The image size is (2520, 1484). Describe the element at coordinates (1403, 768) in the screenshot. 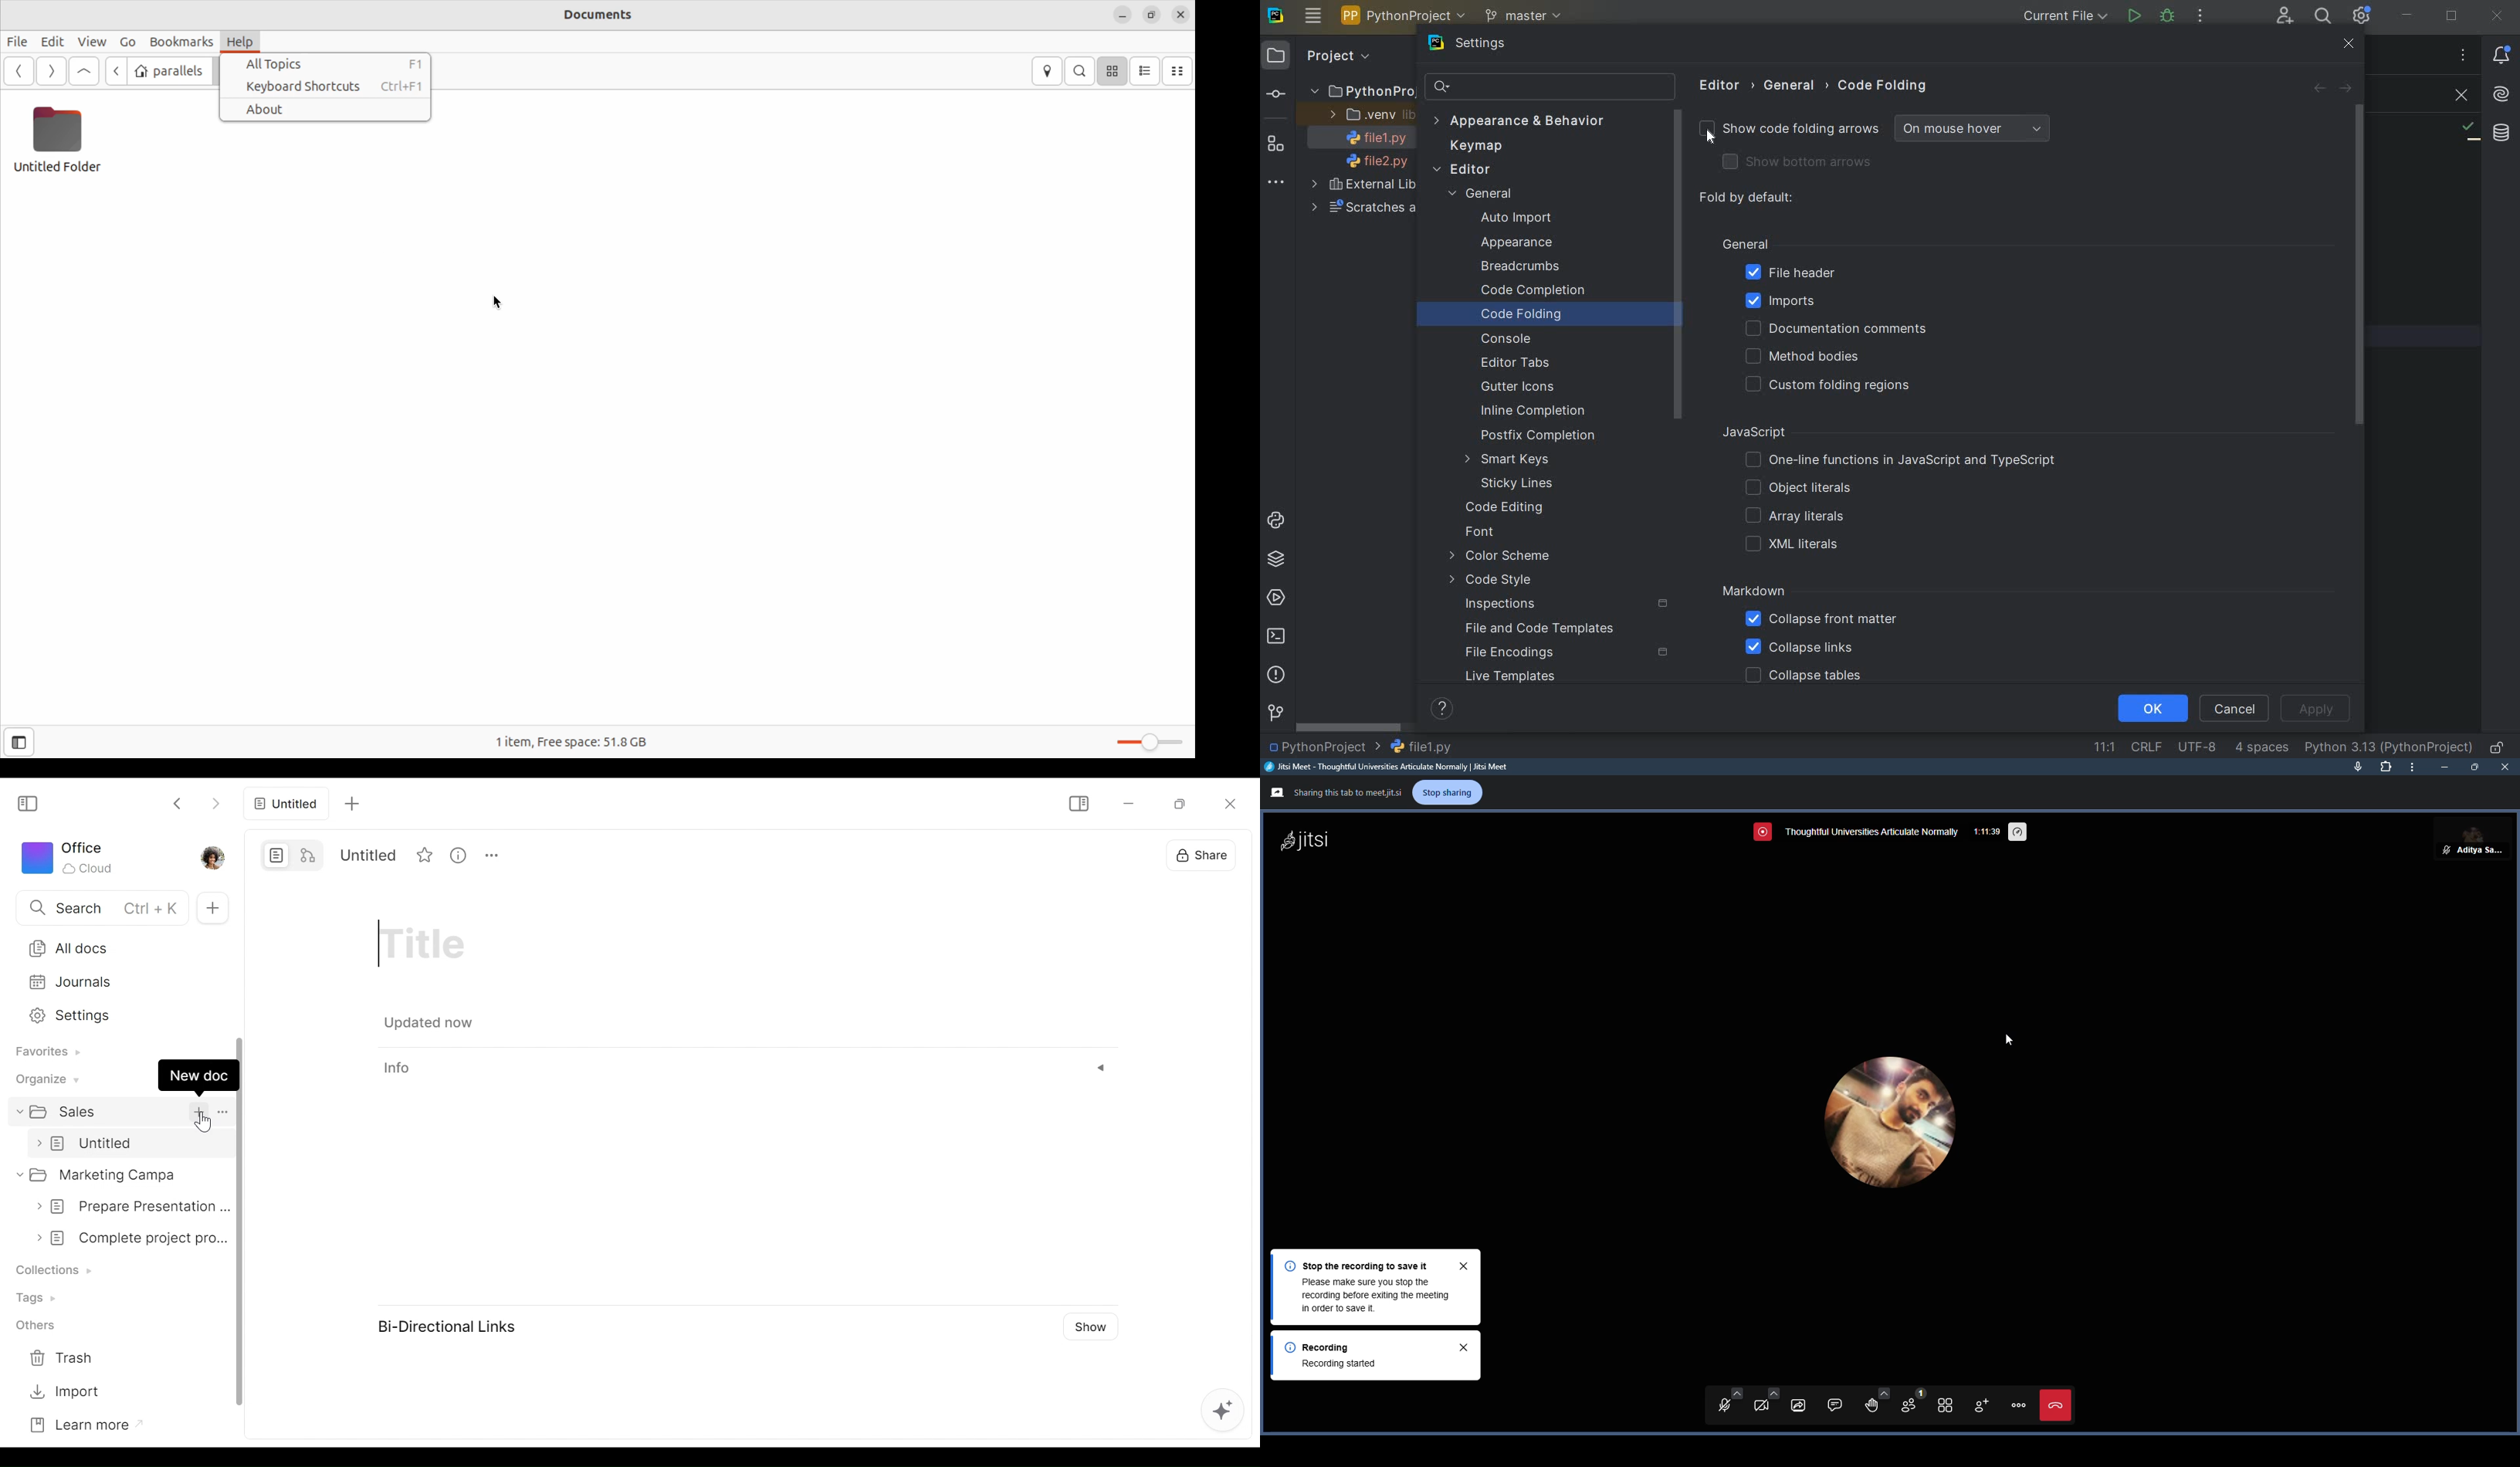

I see `Jitsi Meet - Thoughtful Universities Articulate Normally | Jitsi Meet` at that location.